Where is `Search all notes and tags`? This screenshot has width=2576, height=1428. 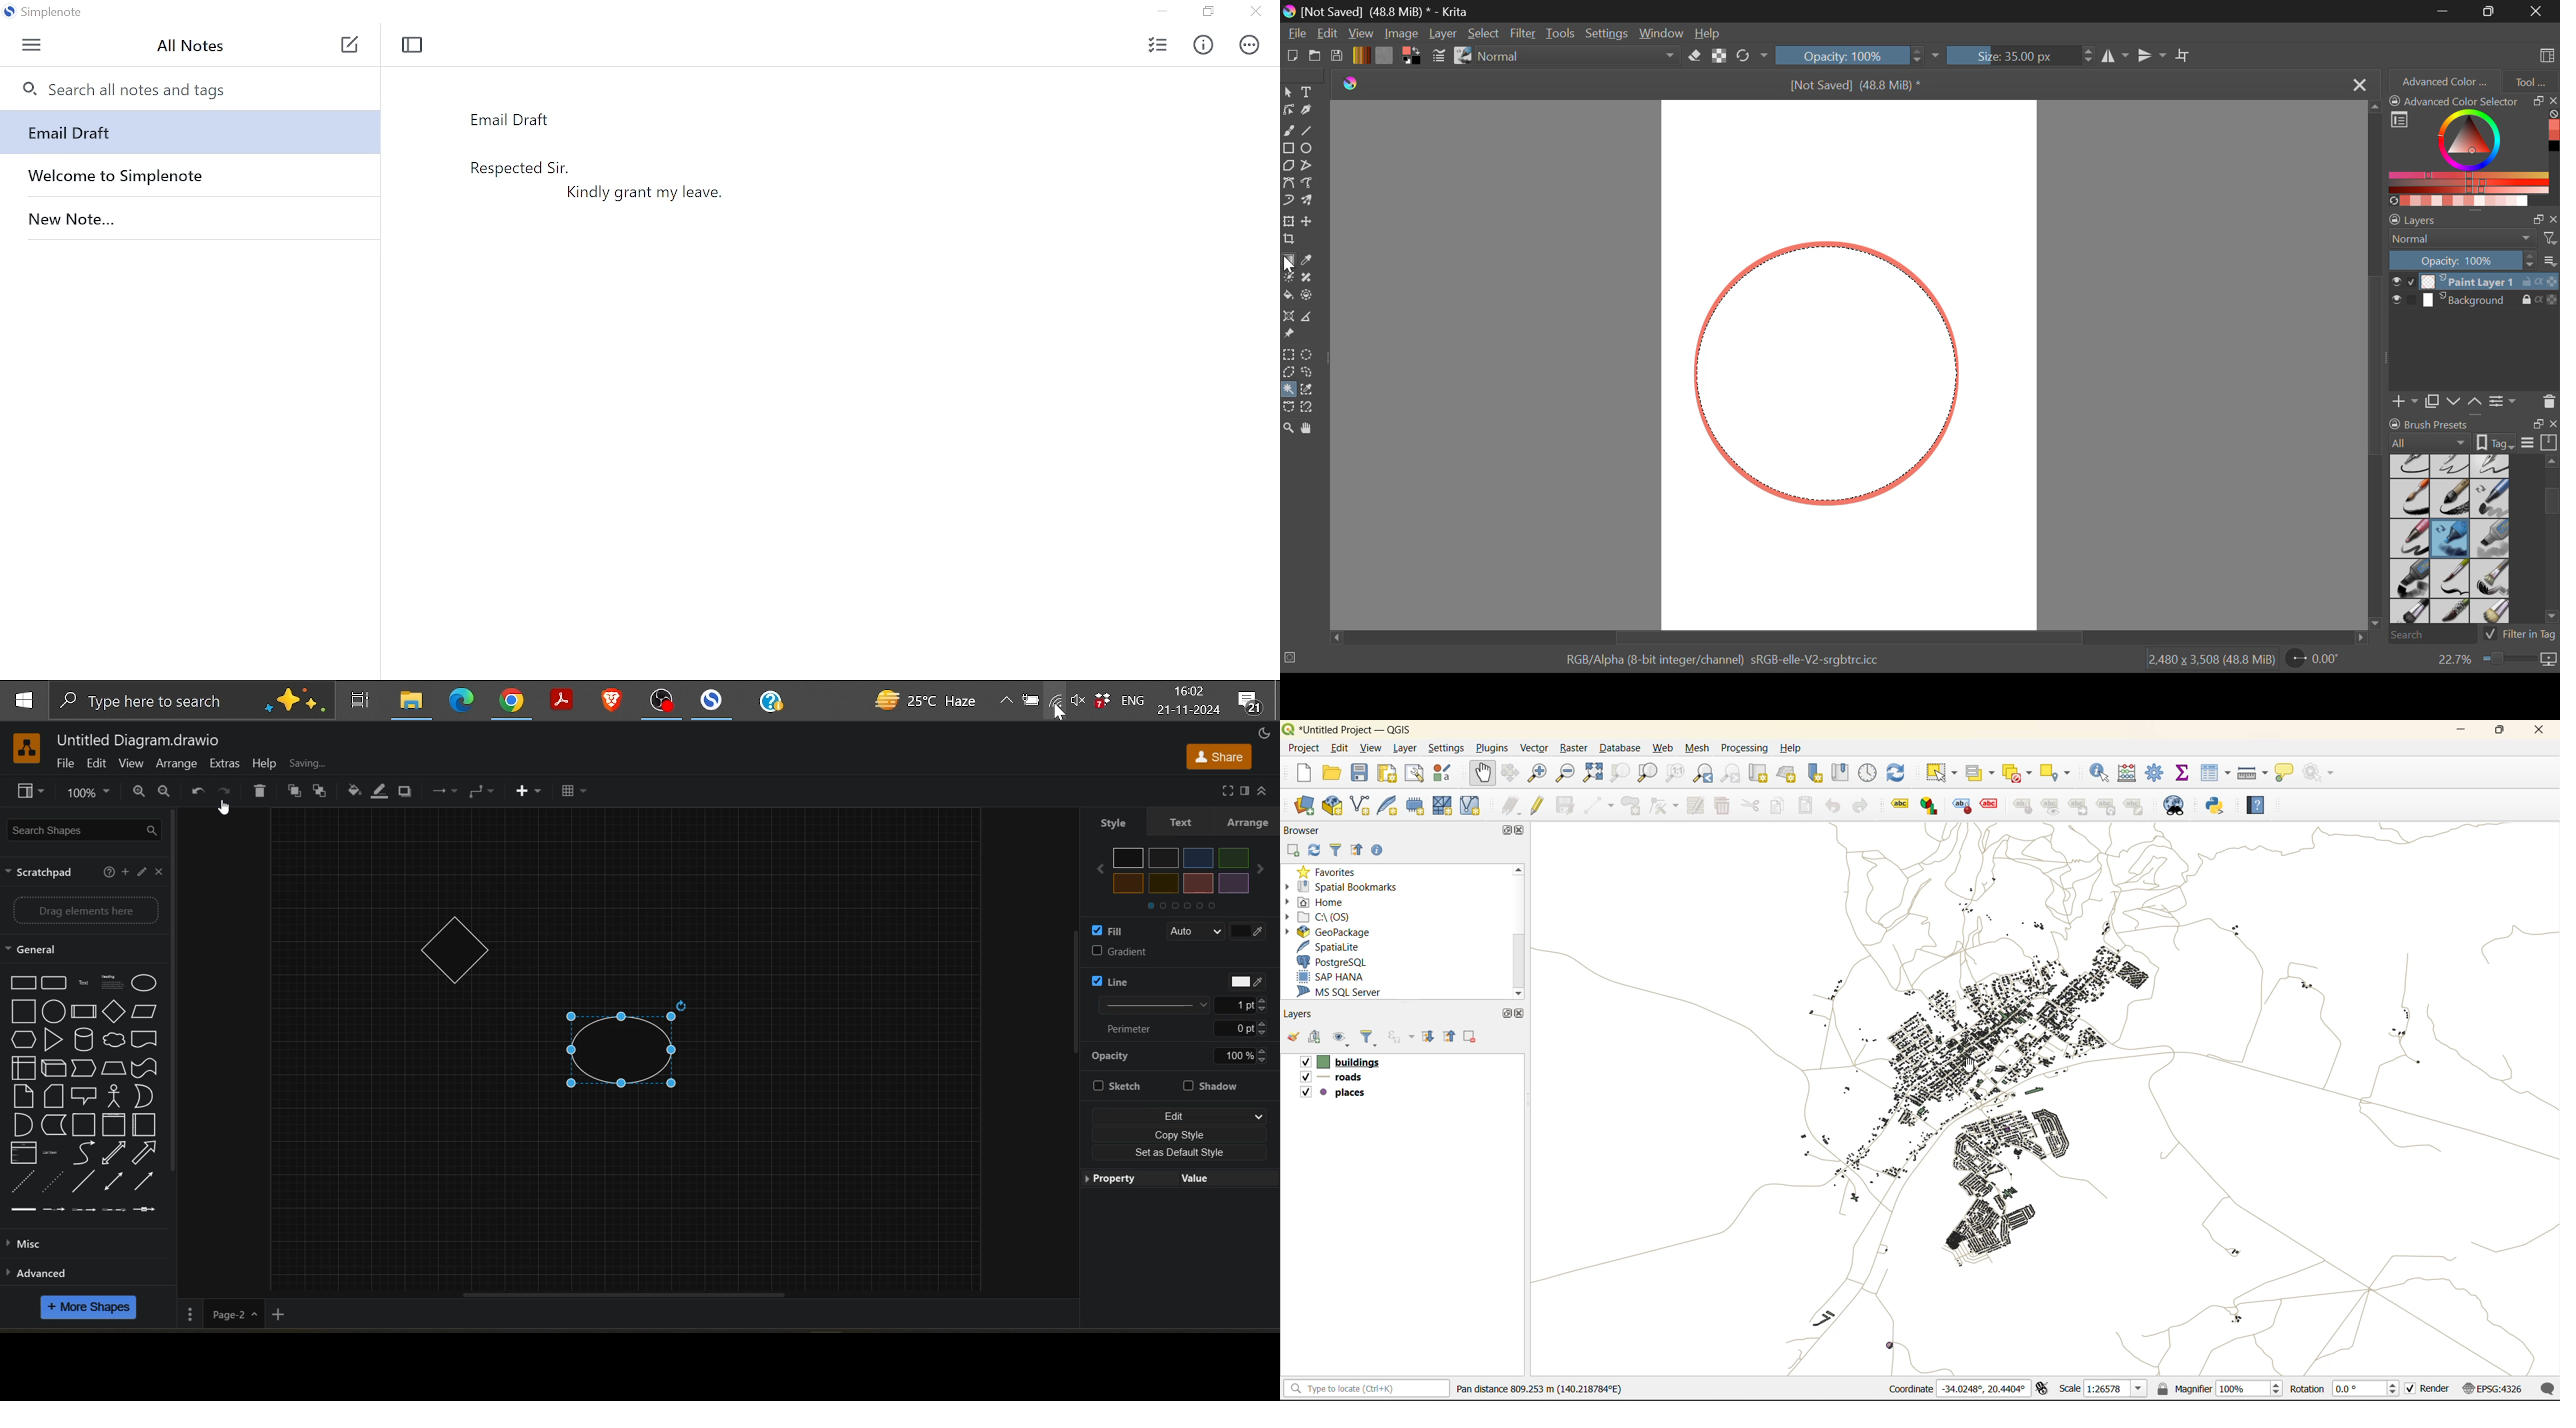 Search all notes and tags is located at coordinates (188, 86).